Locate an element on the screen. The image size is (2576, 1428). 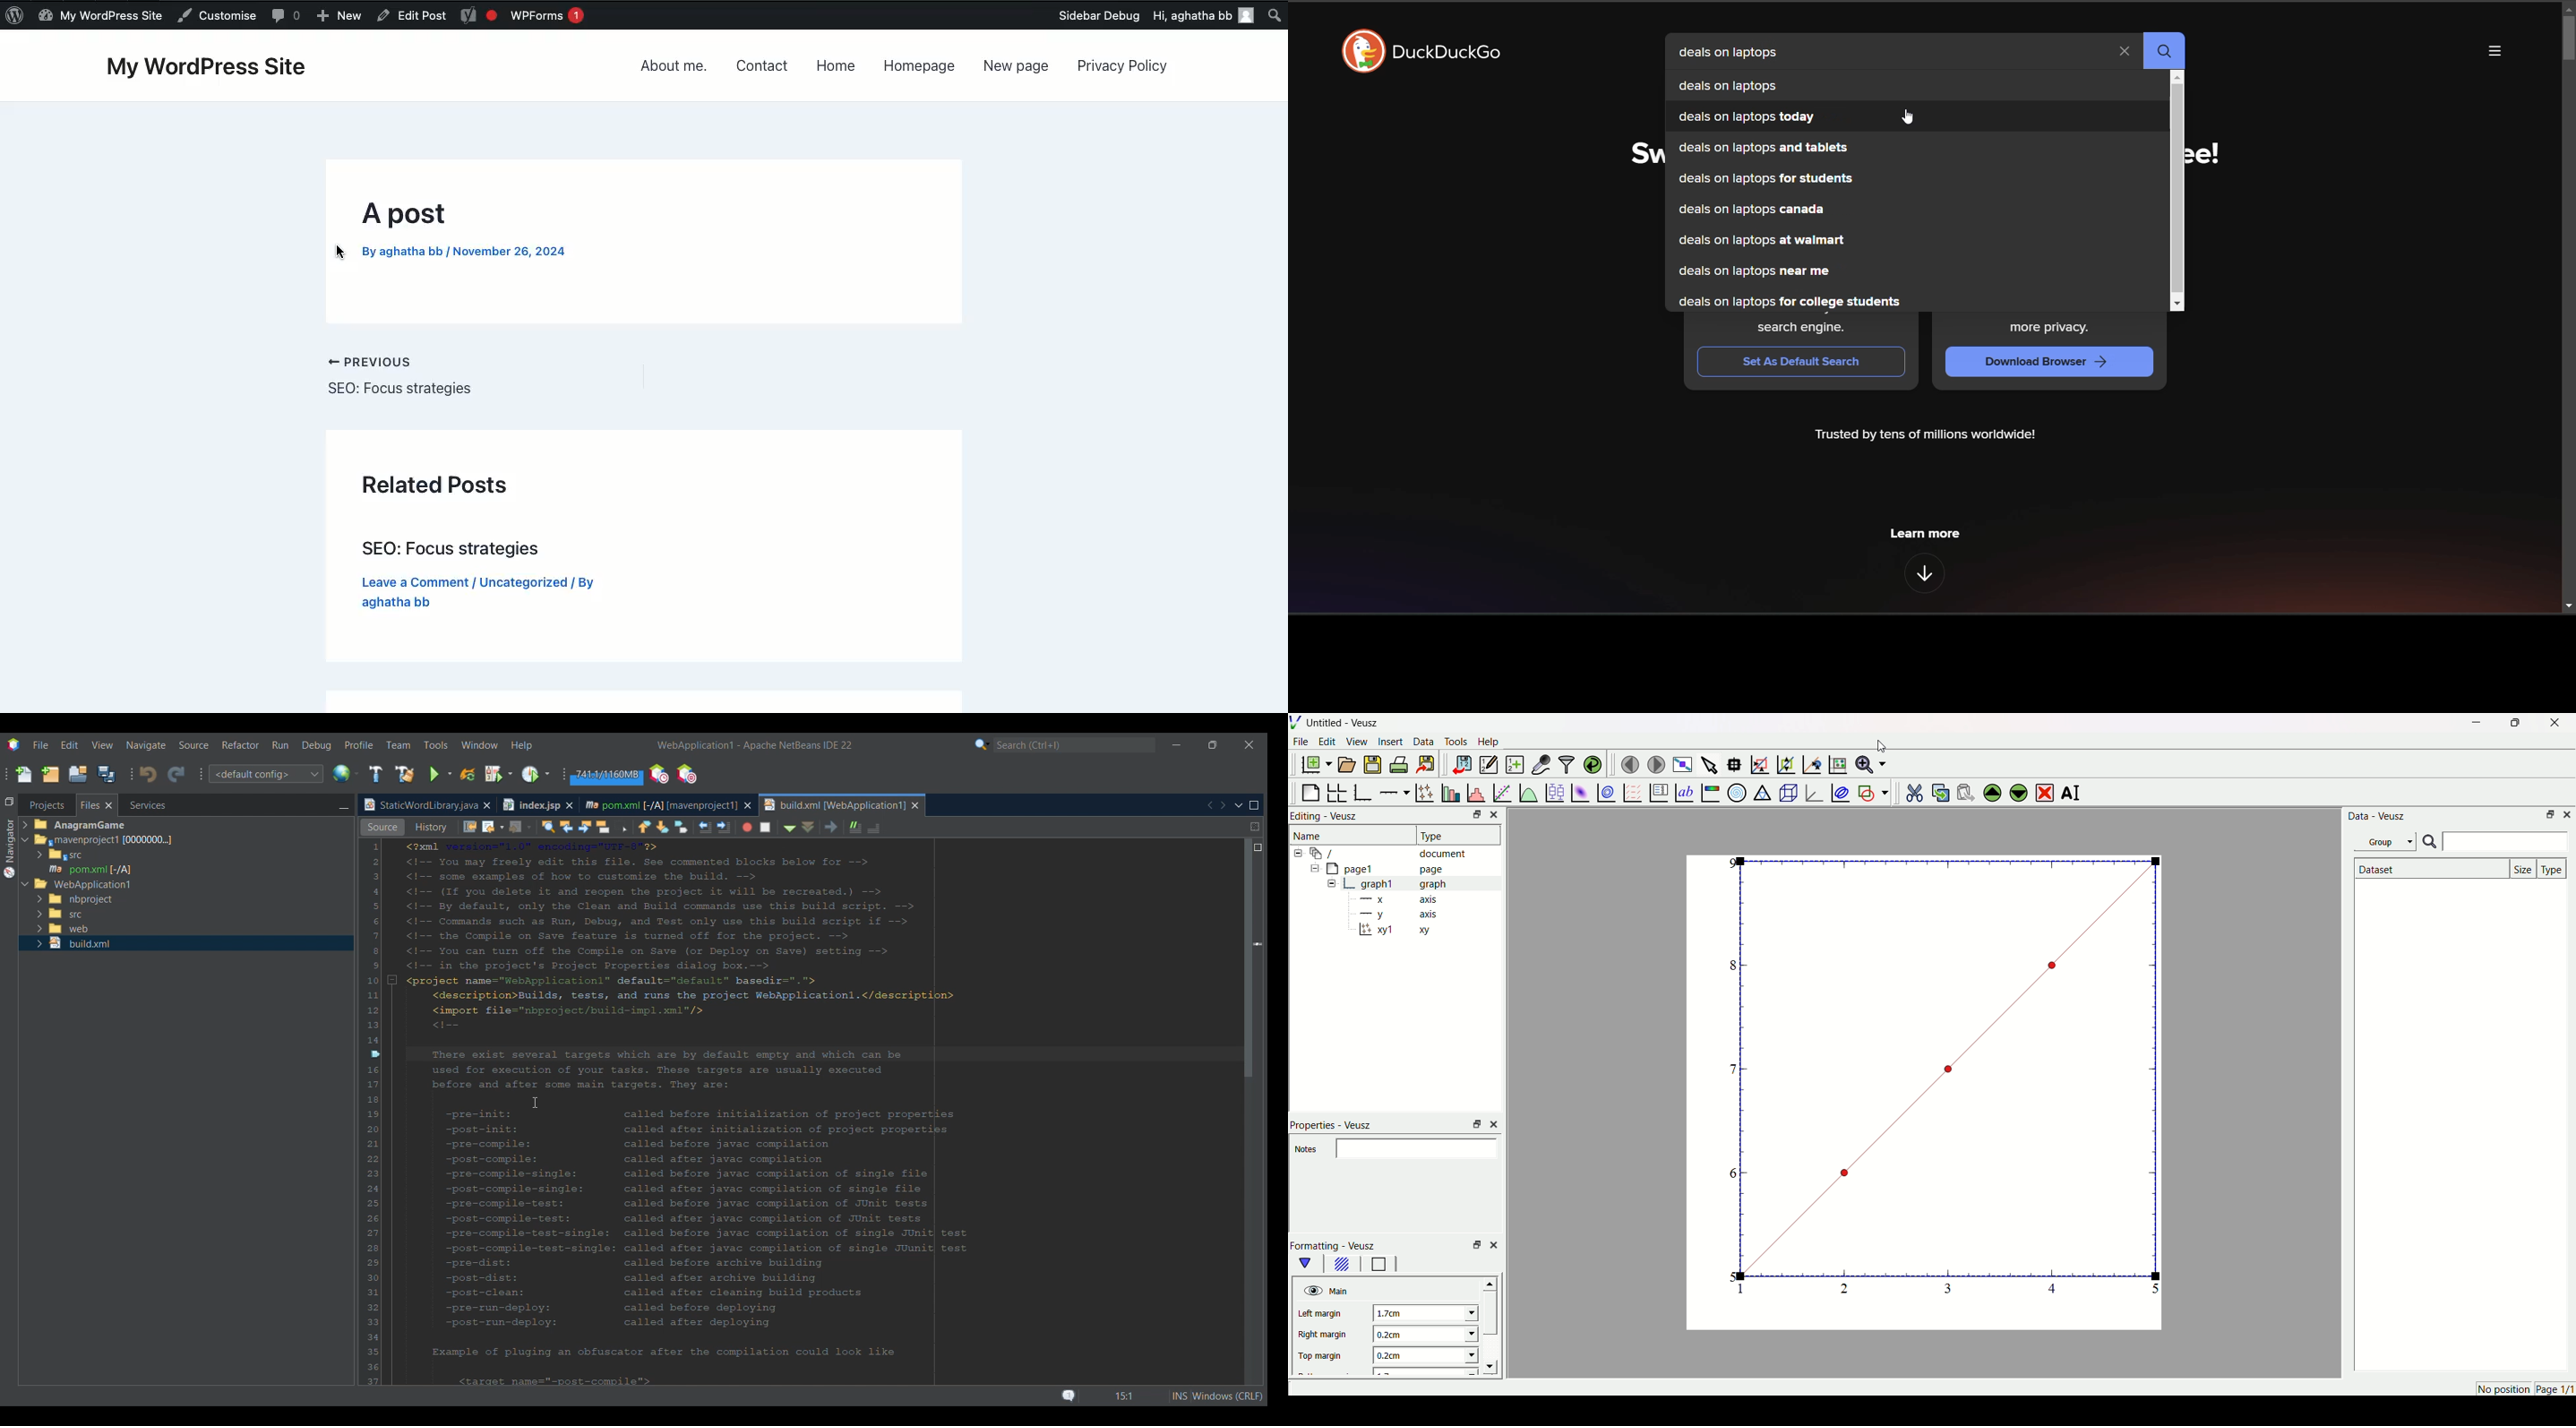
Source menu is located at coordinates (194, 745).